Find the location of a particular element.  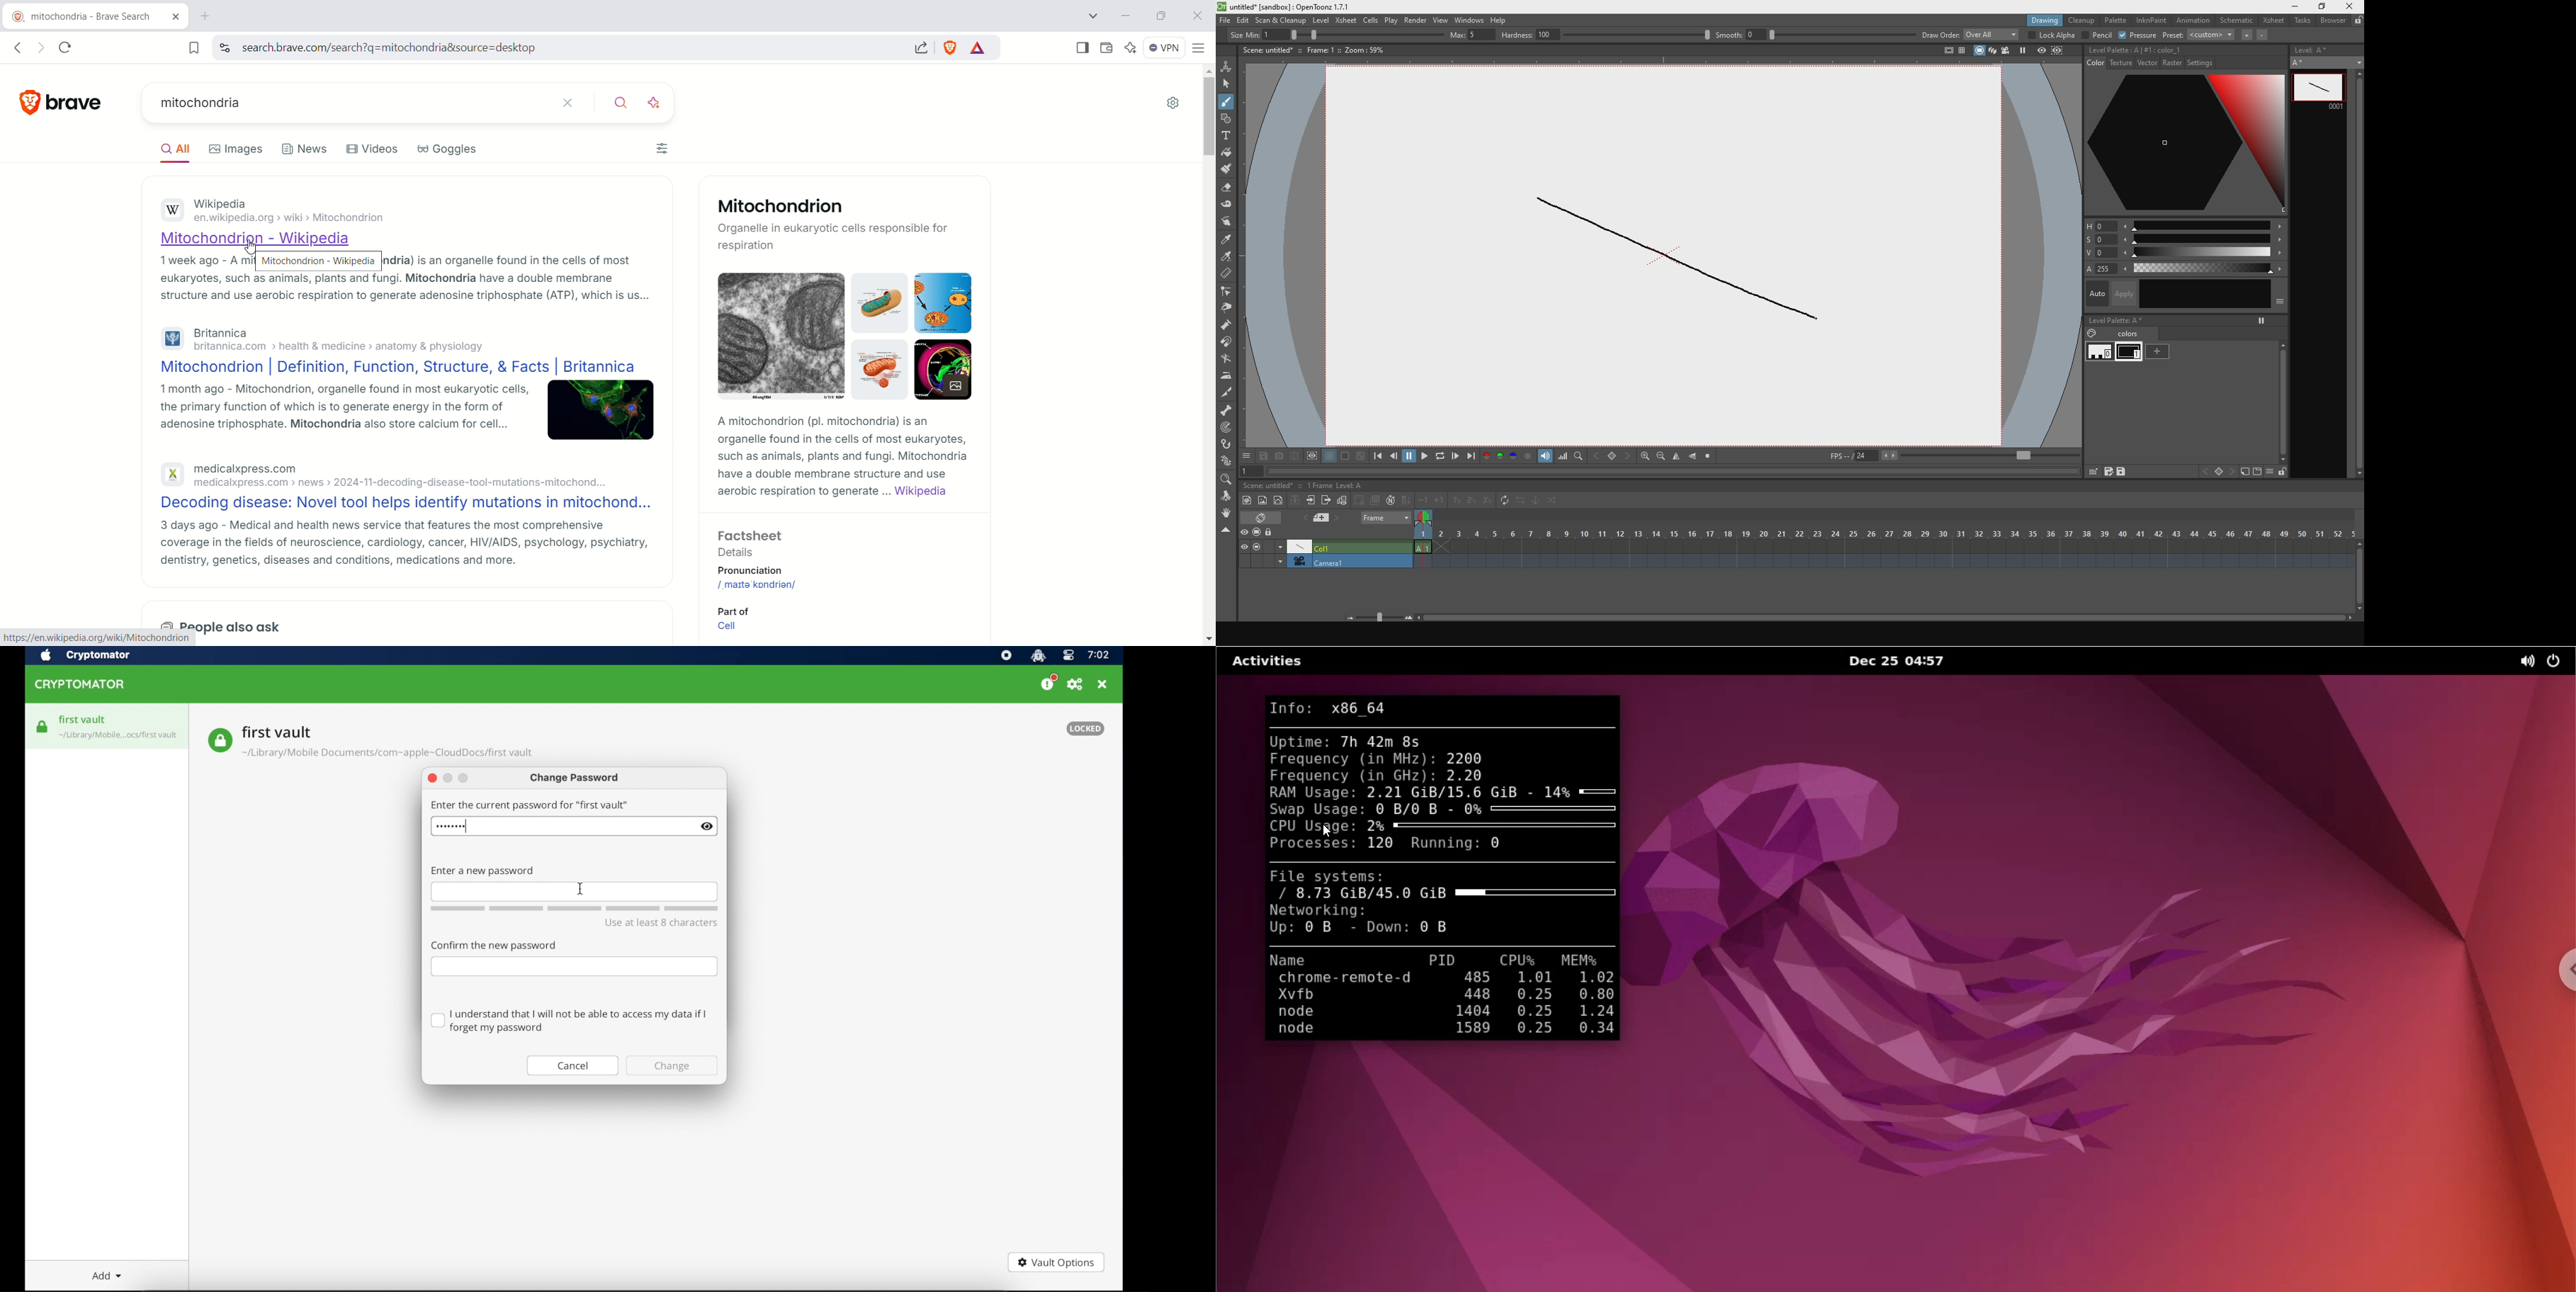

news is located at coordinates (305, 149).